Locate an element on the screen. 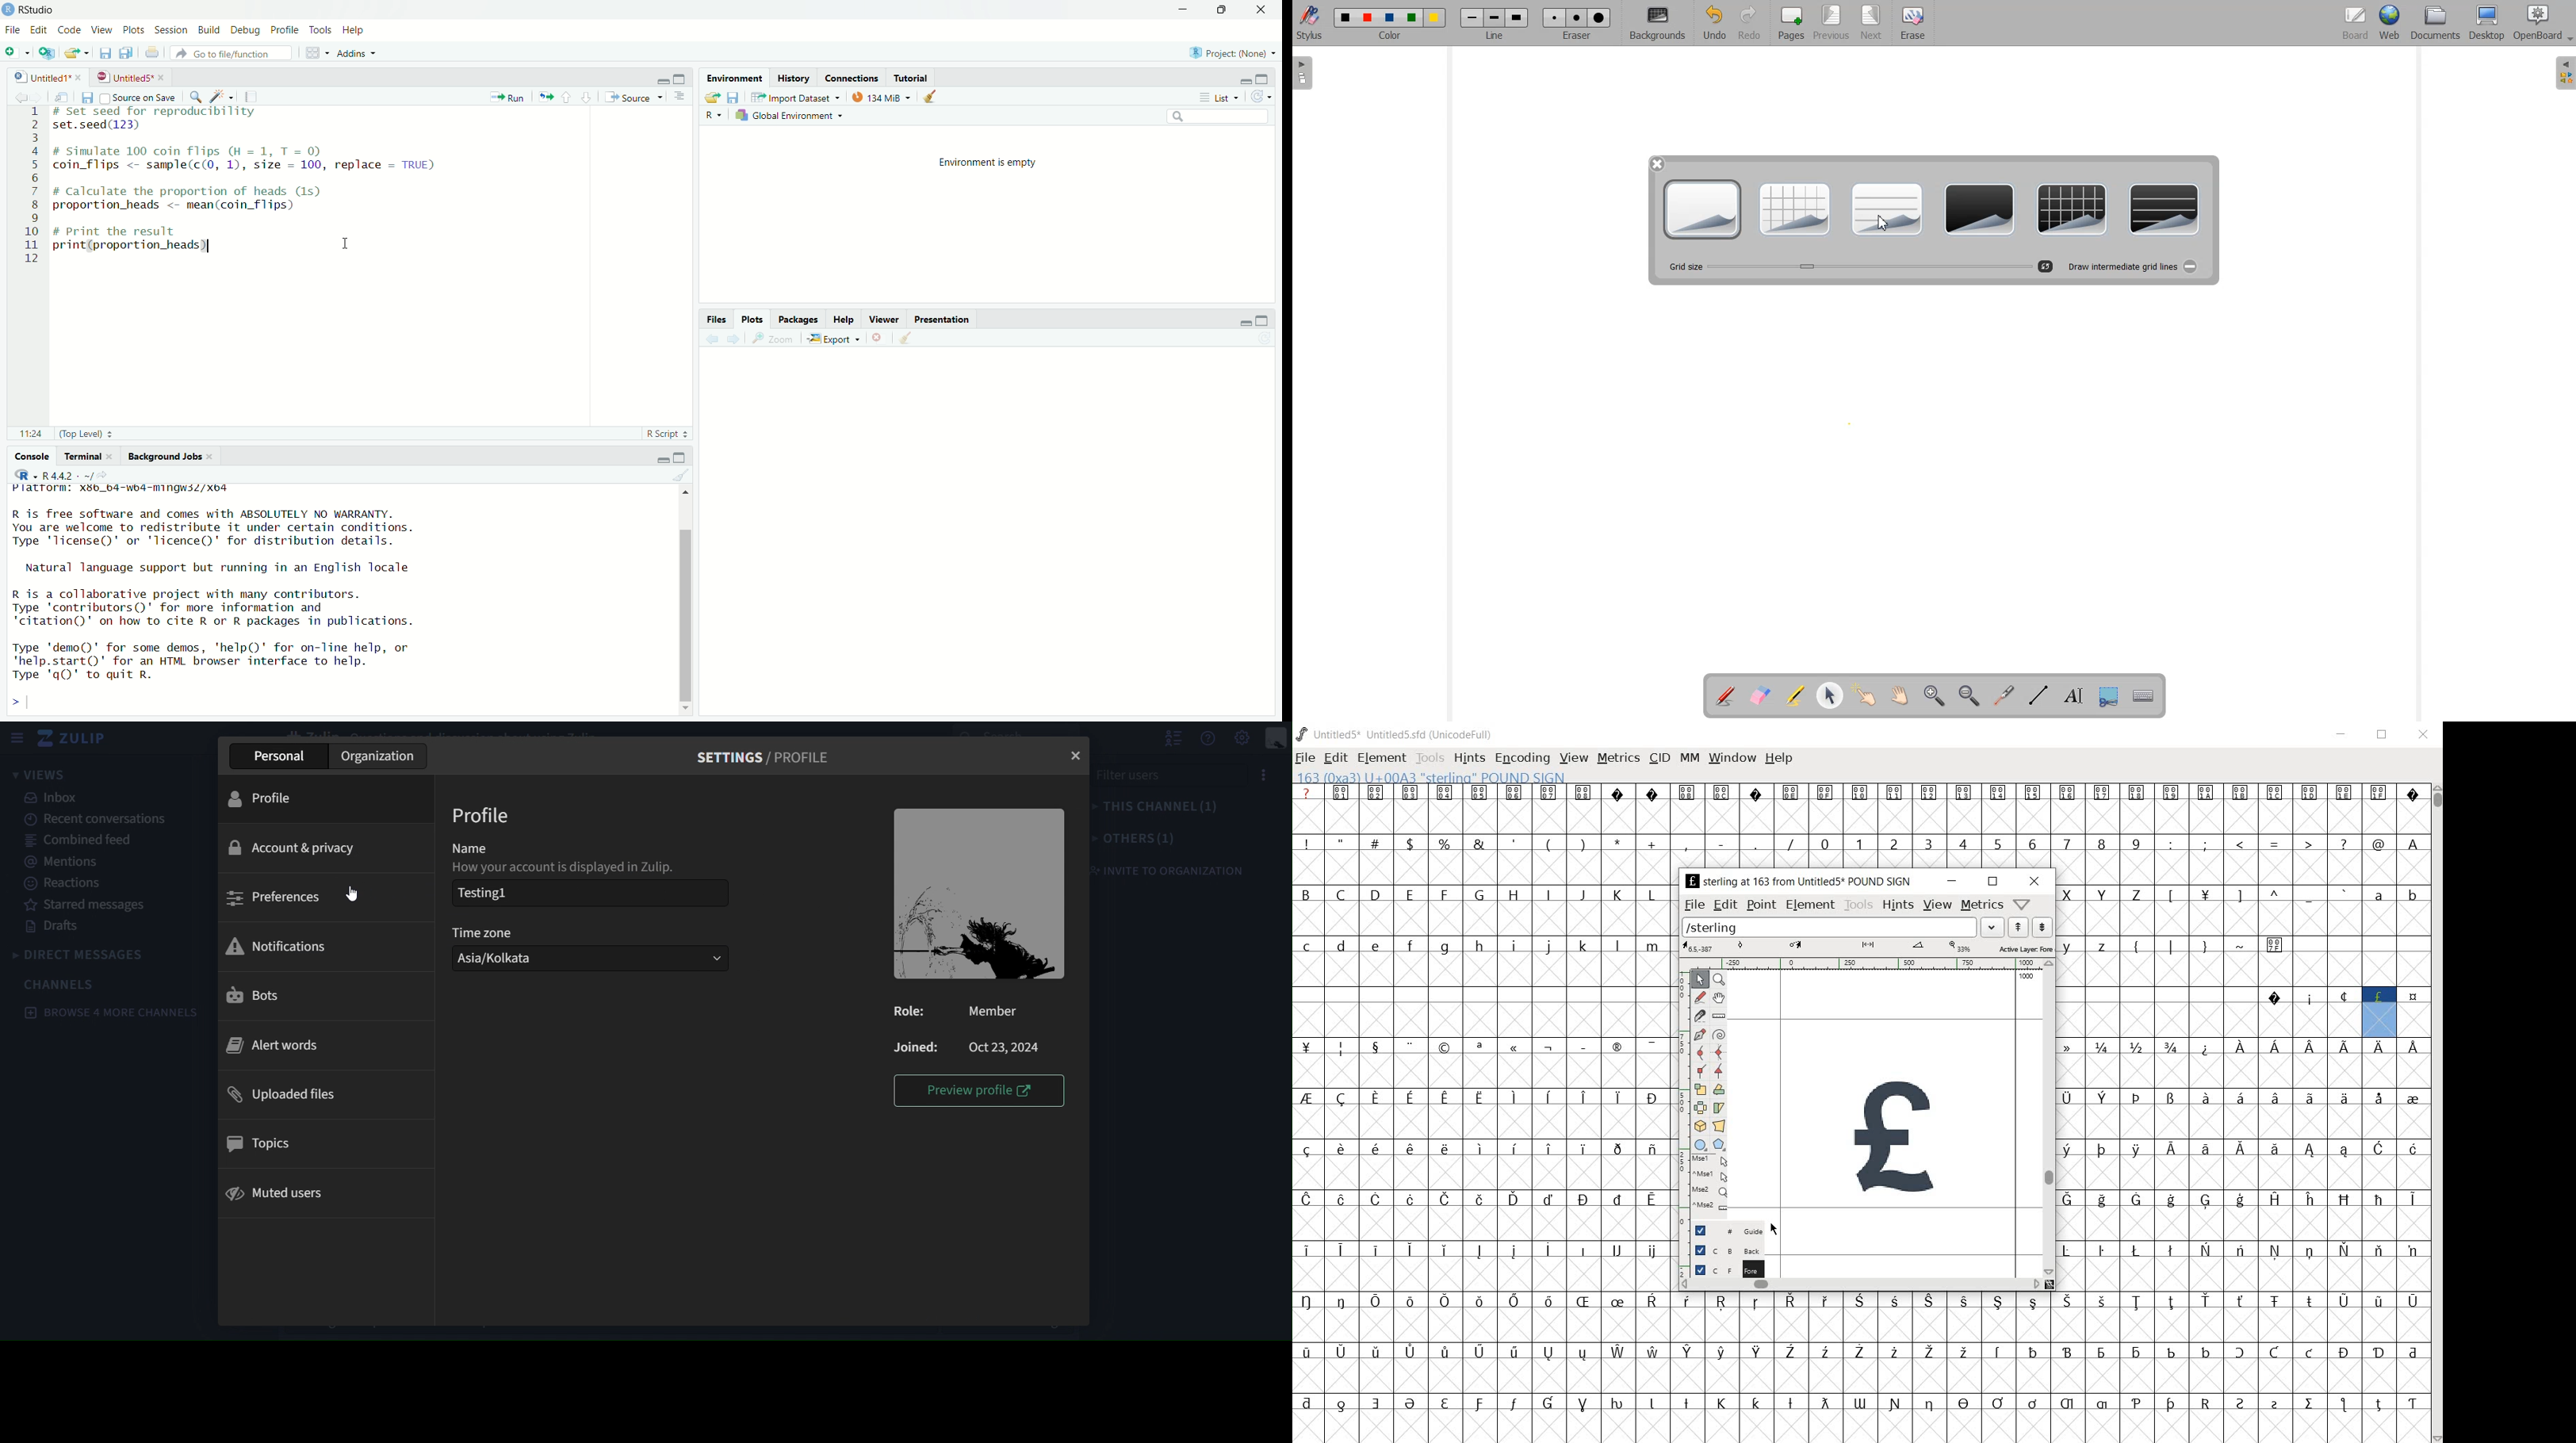 This screenshot has width=2576, height=1456. close is located at coordinates (79, 75).